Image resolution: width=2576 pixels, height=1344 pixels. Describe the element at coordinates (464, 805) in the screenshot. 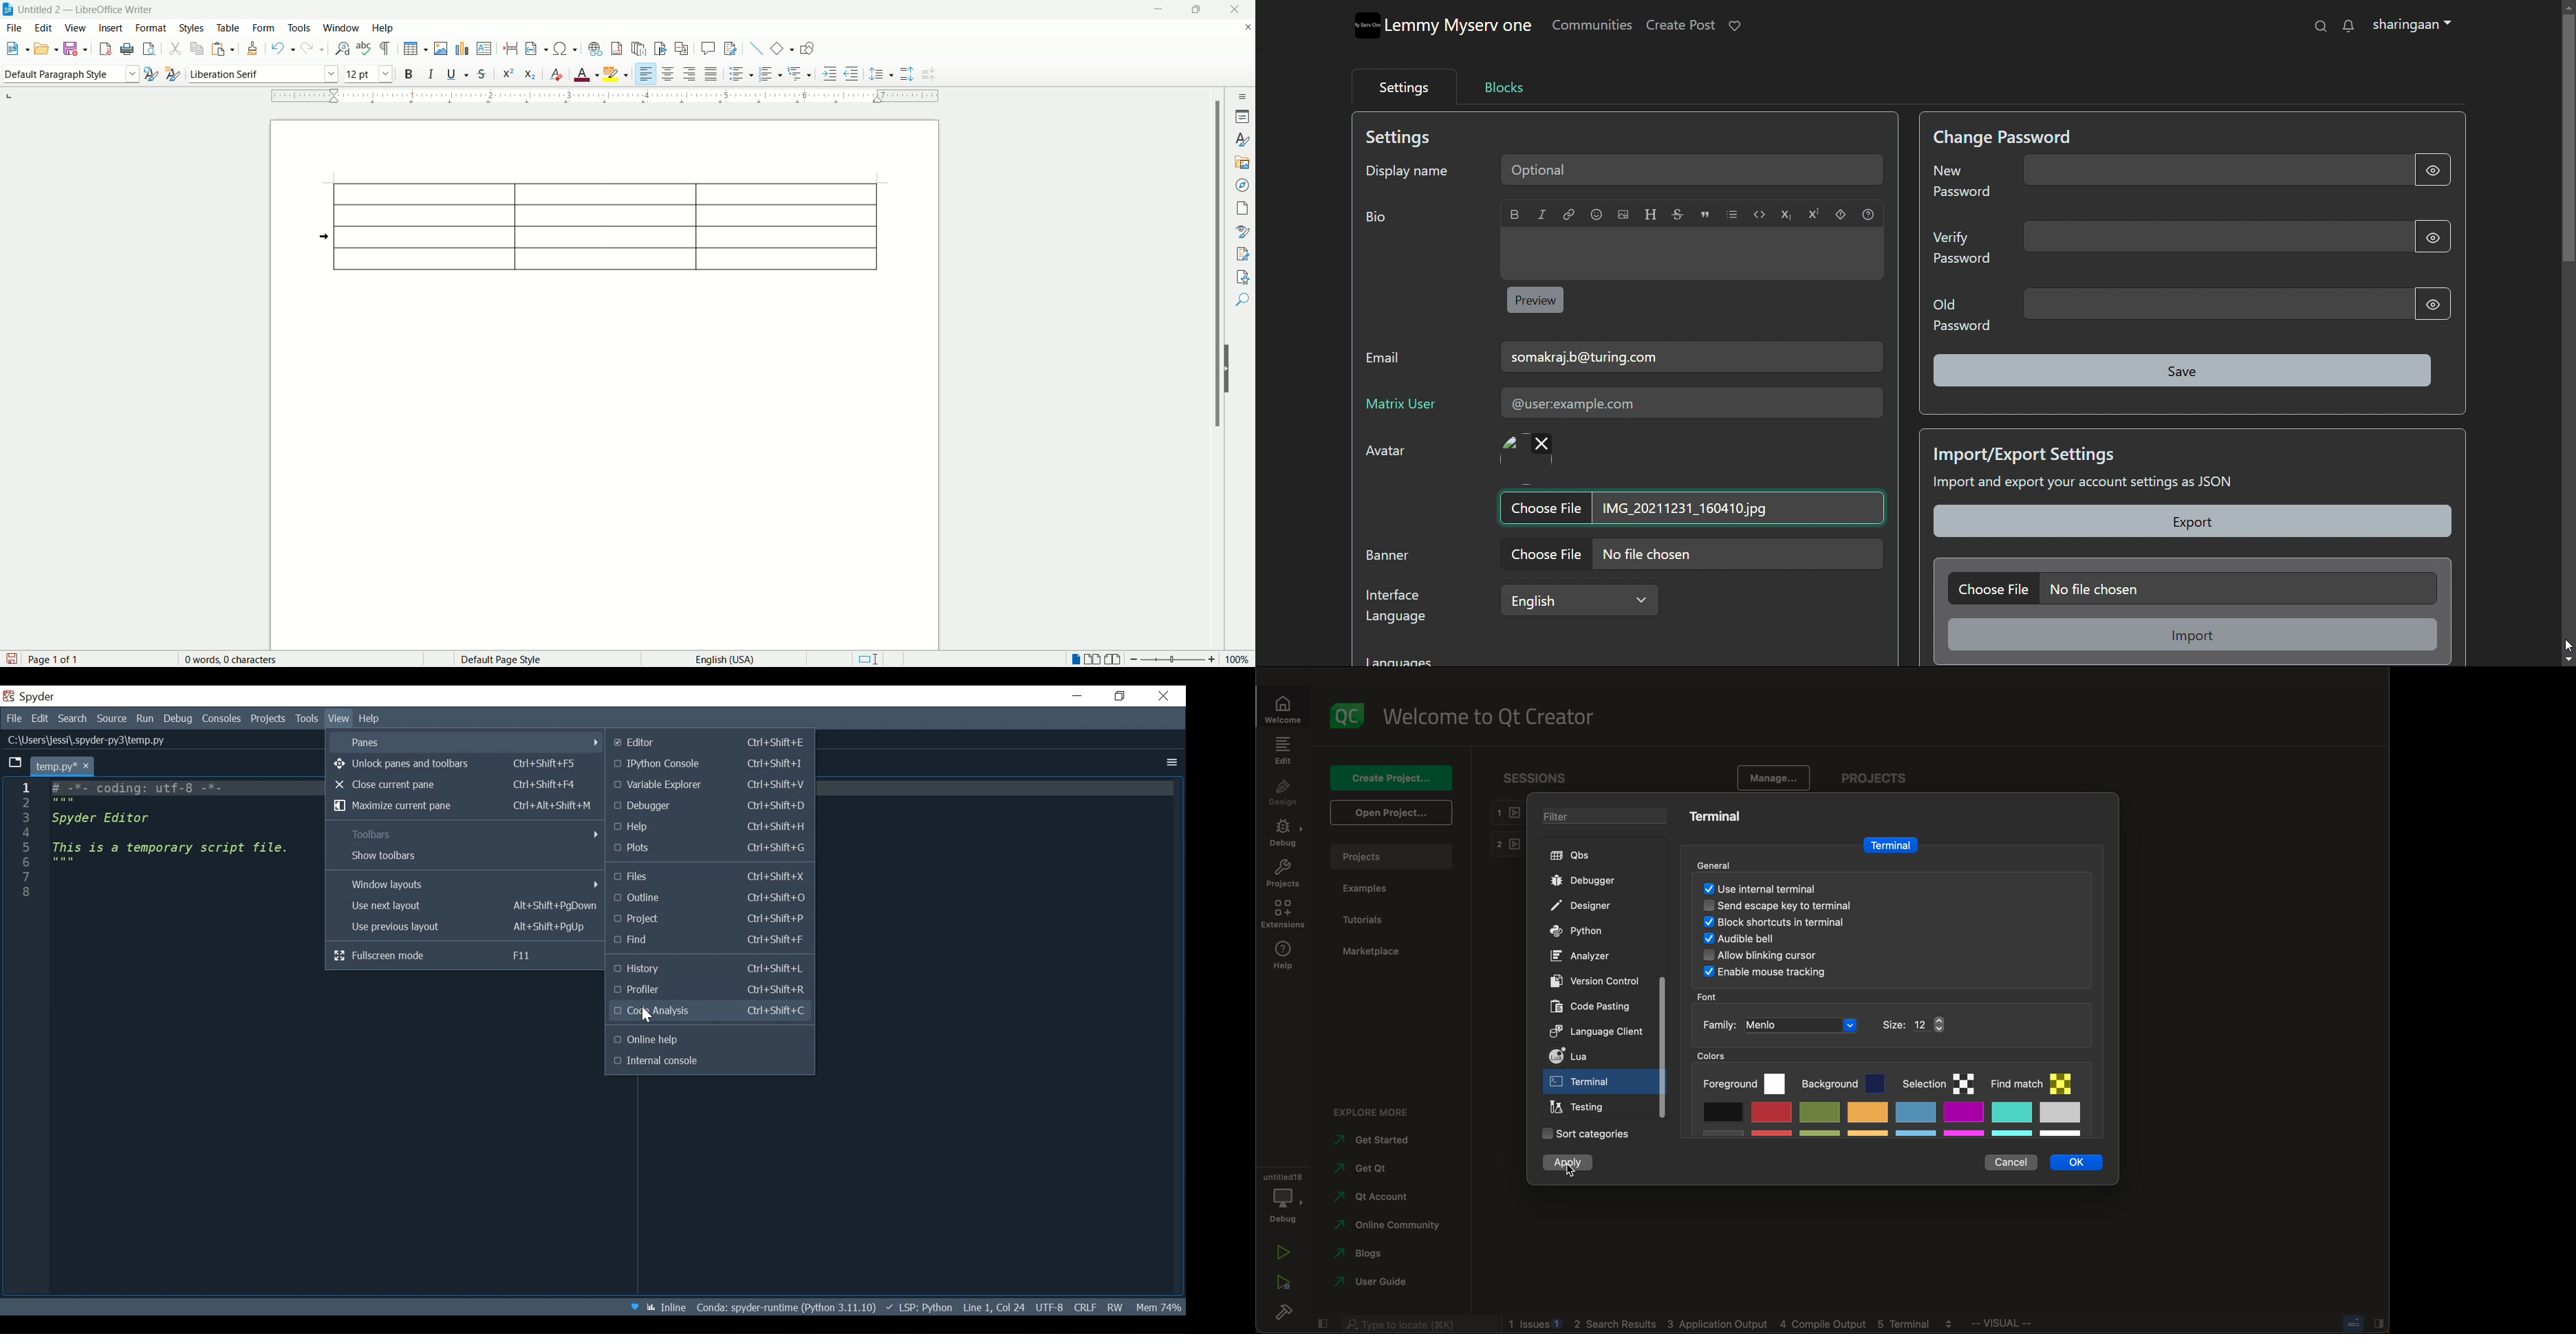

I see `Maximize current pane` at that location.